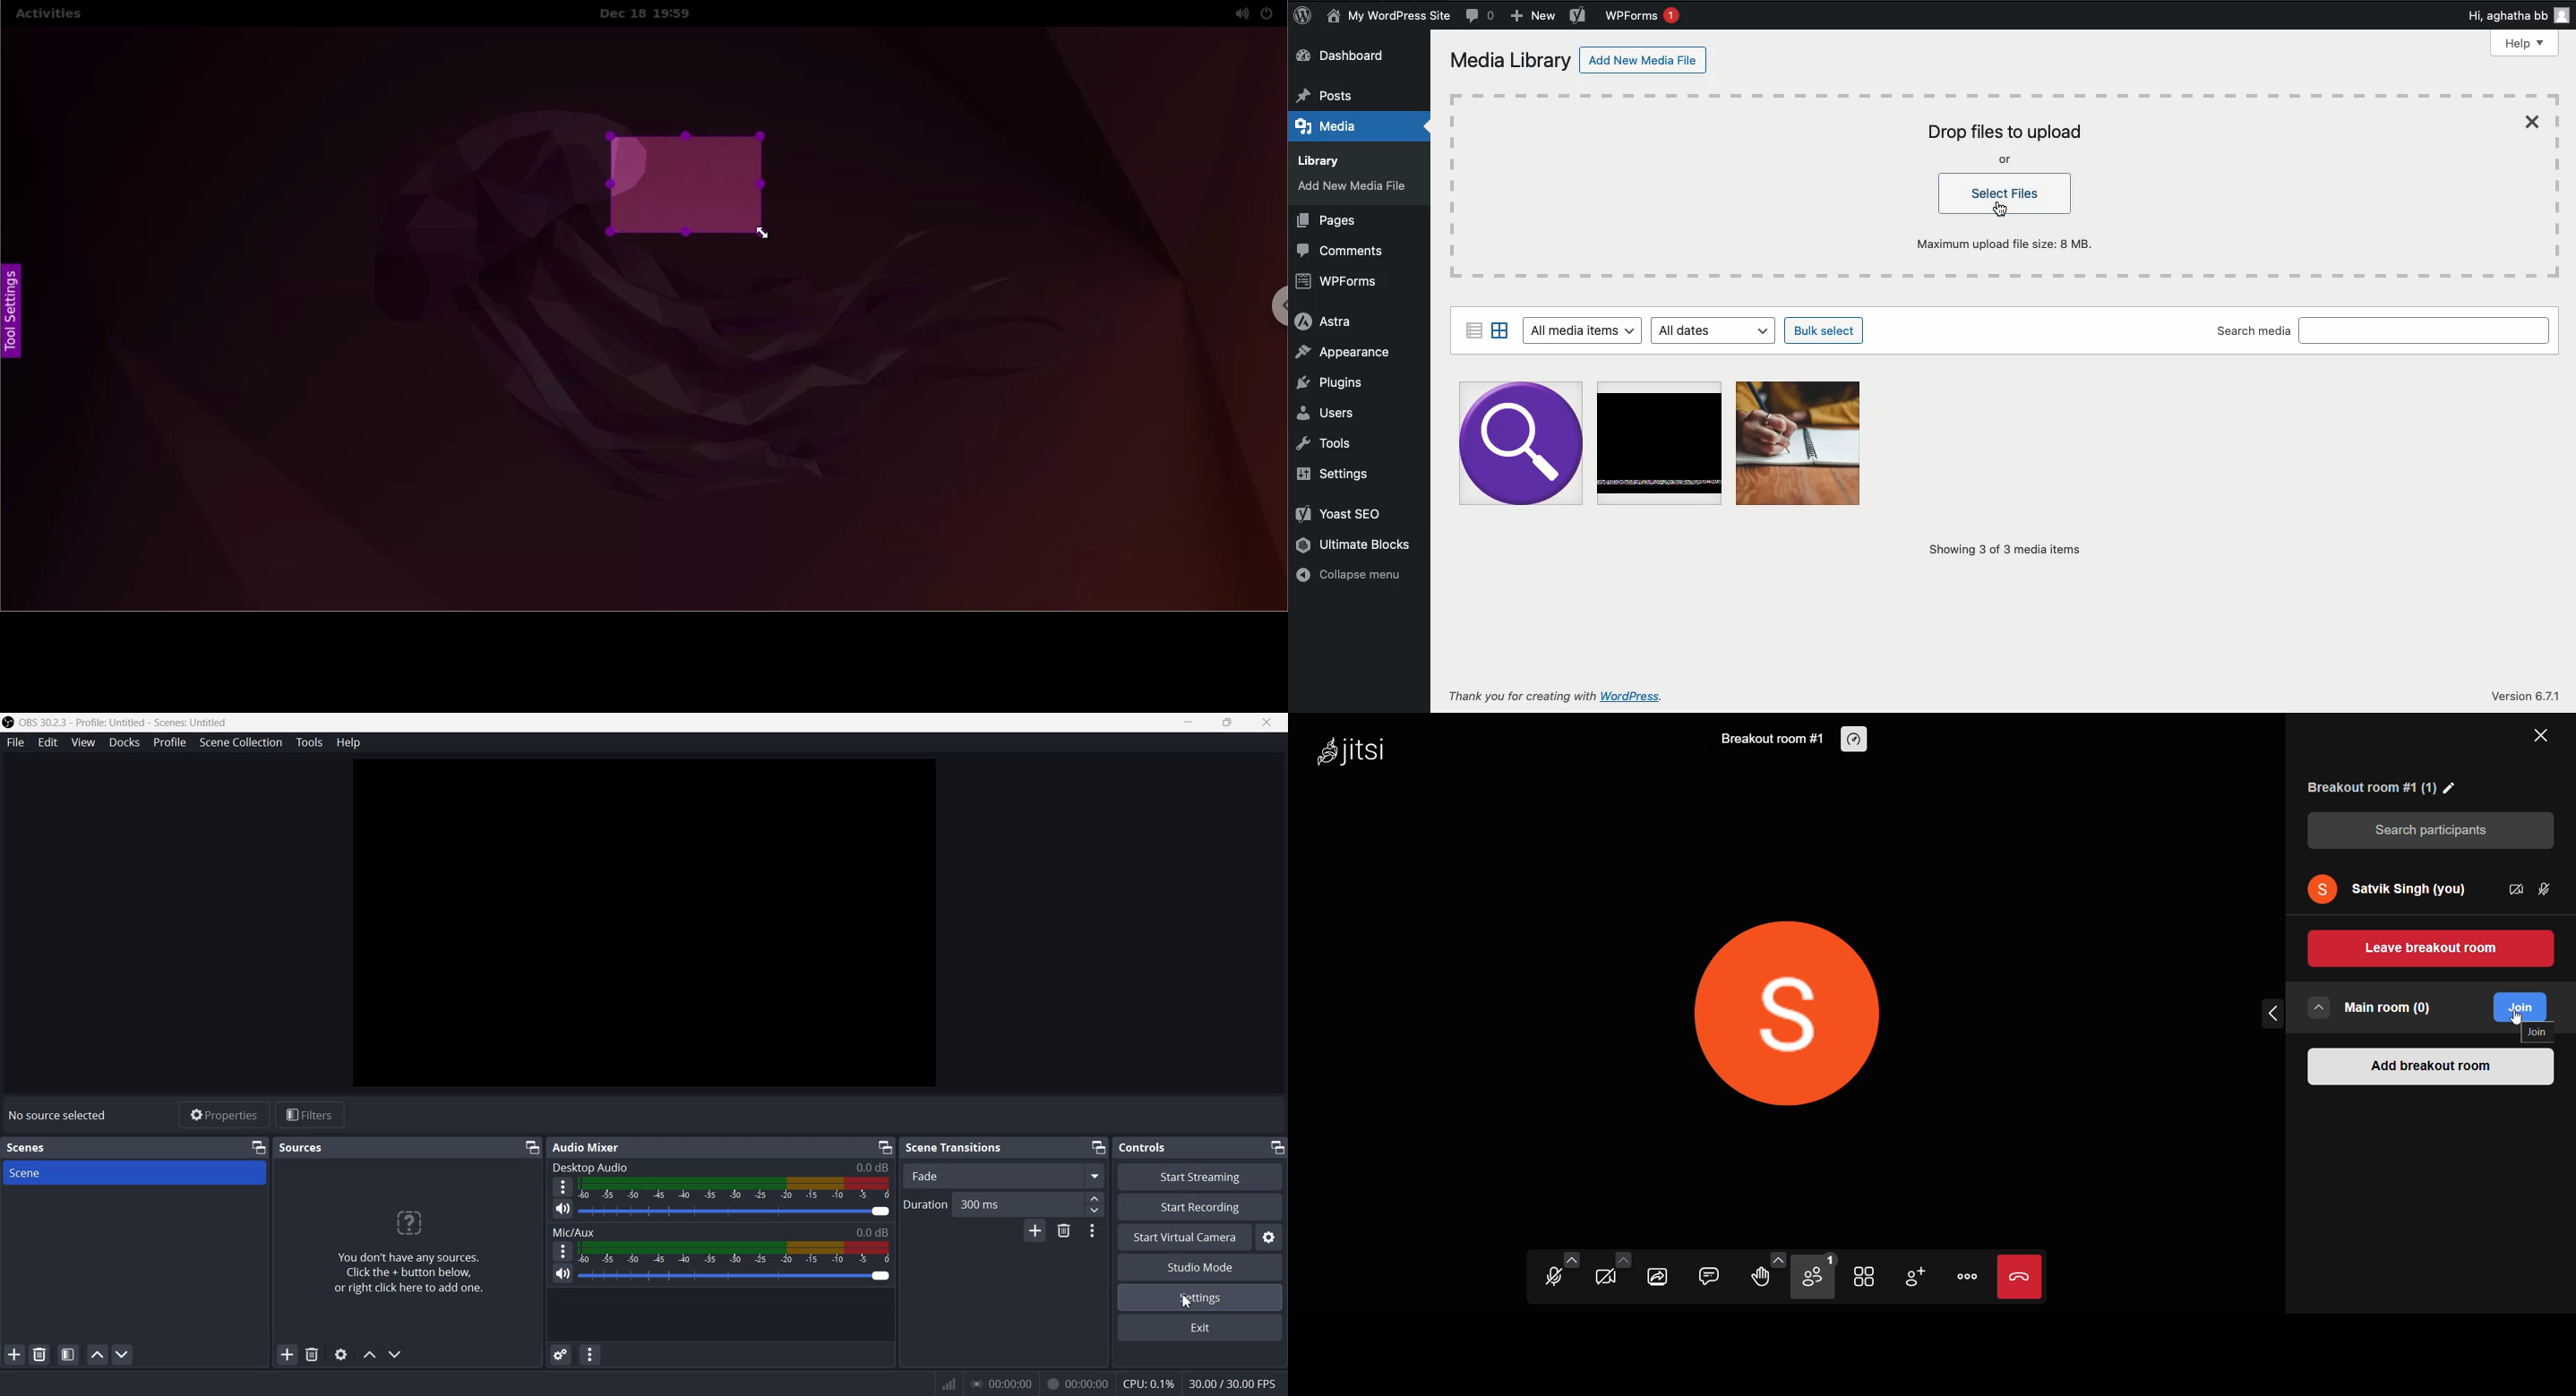 This screenshot has height=1400, width=2576. Describe the element at coordinates (2411, 888) in the screenshot. I see `user name "Satvik Singh"` at that location.